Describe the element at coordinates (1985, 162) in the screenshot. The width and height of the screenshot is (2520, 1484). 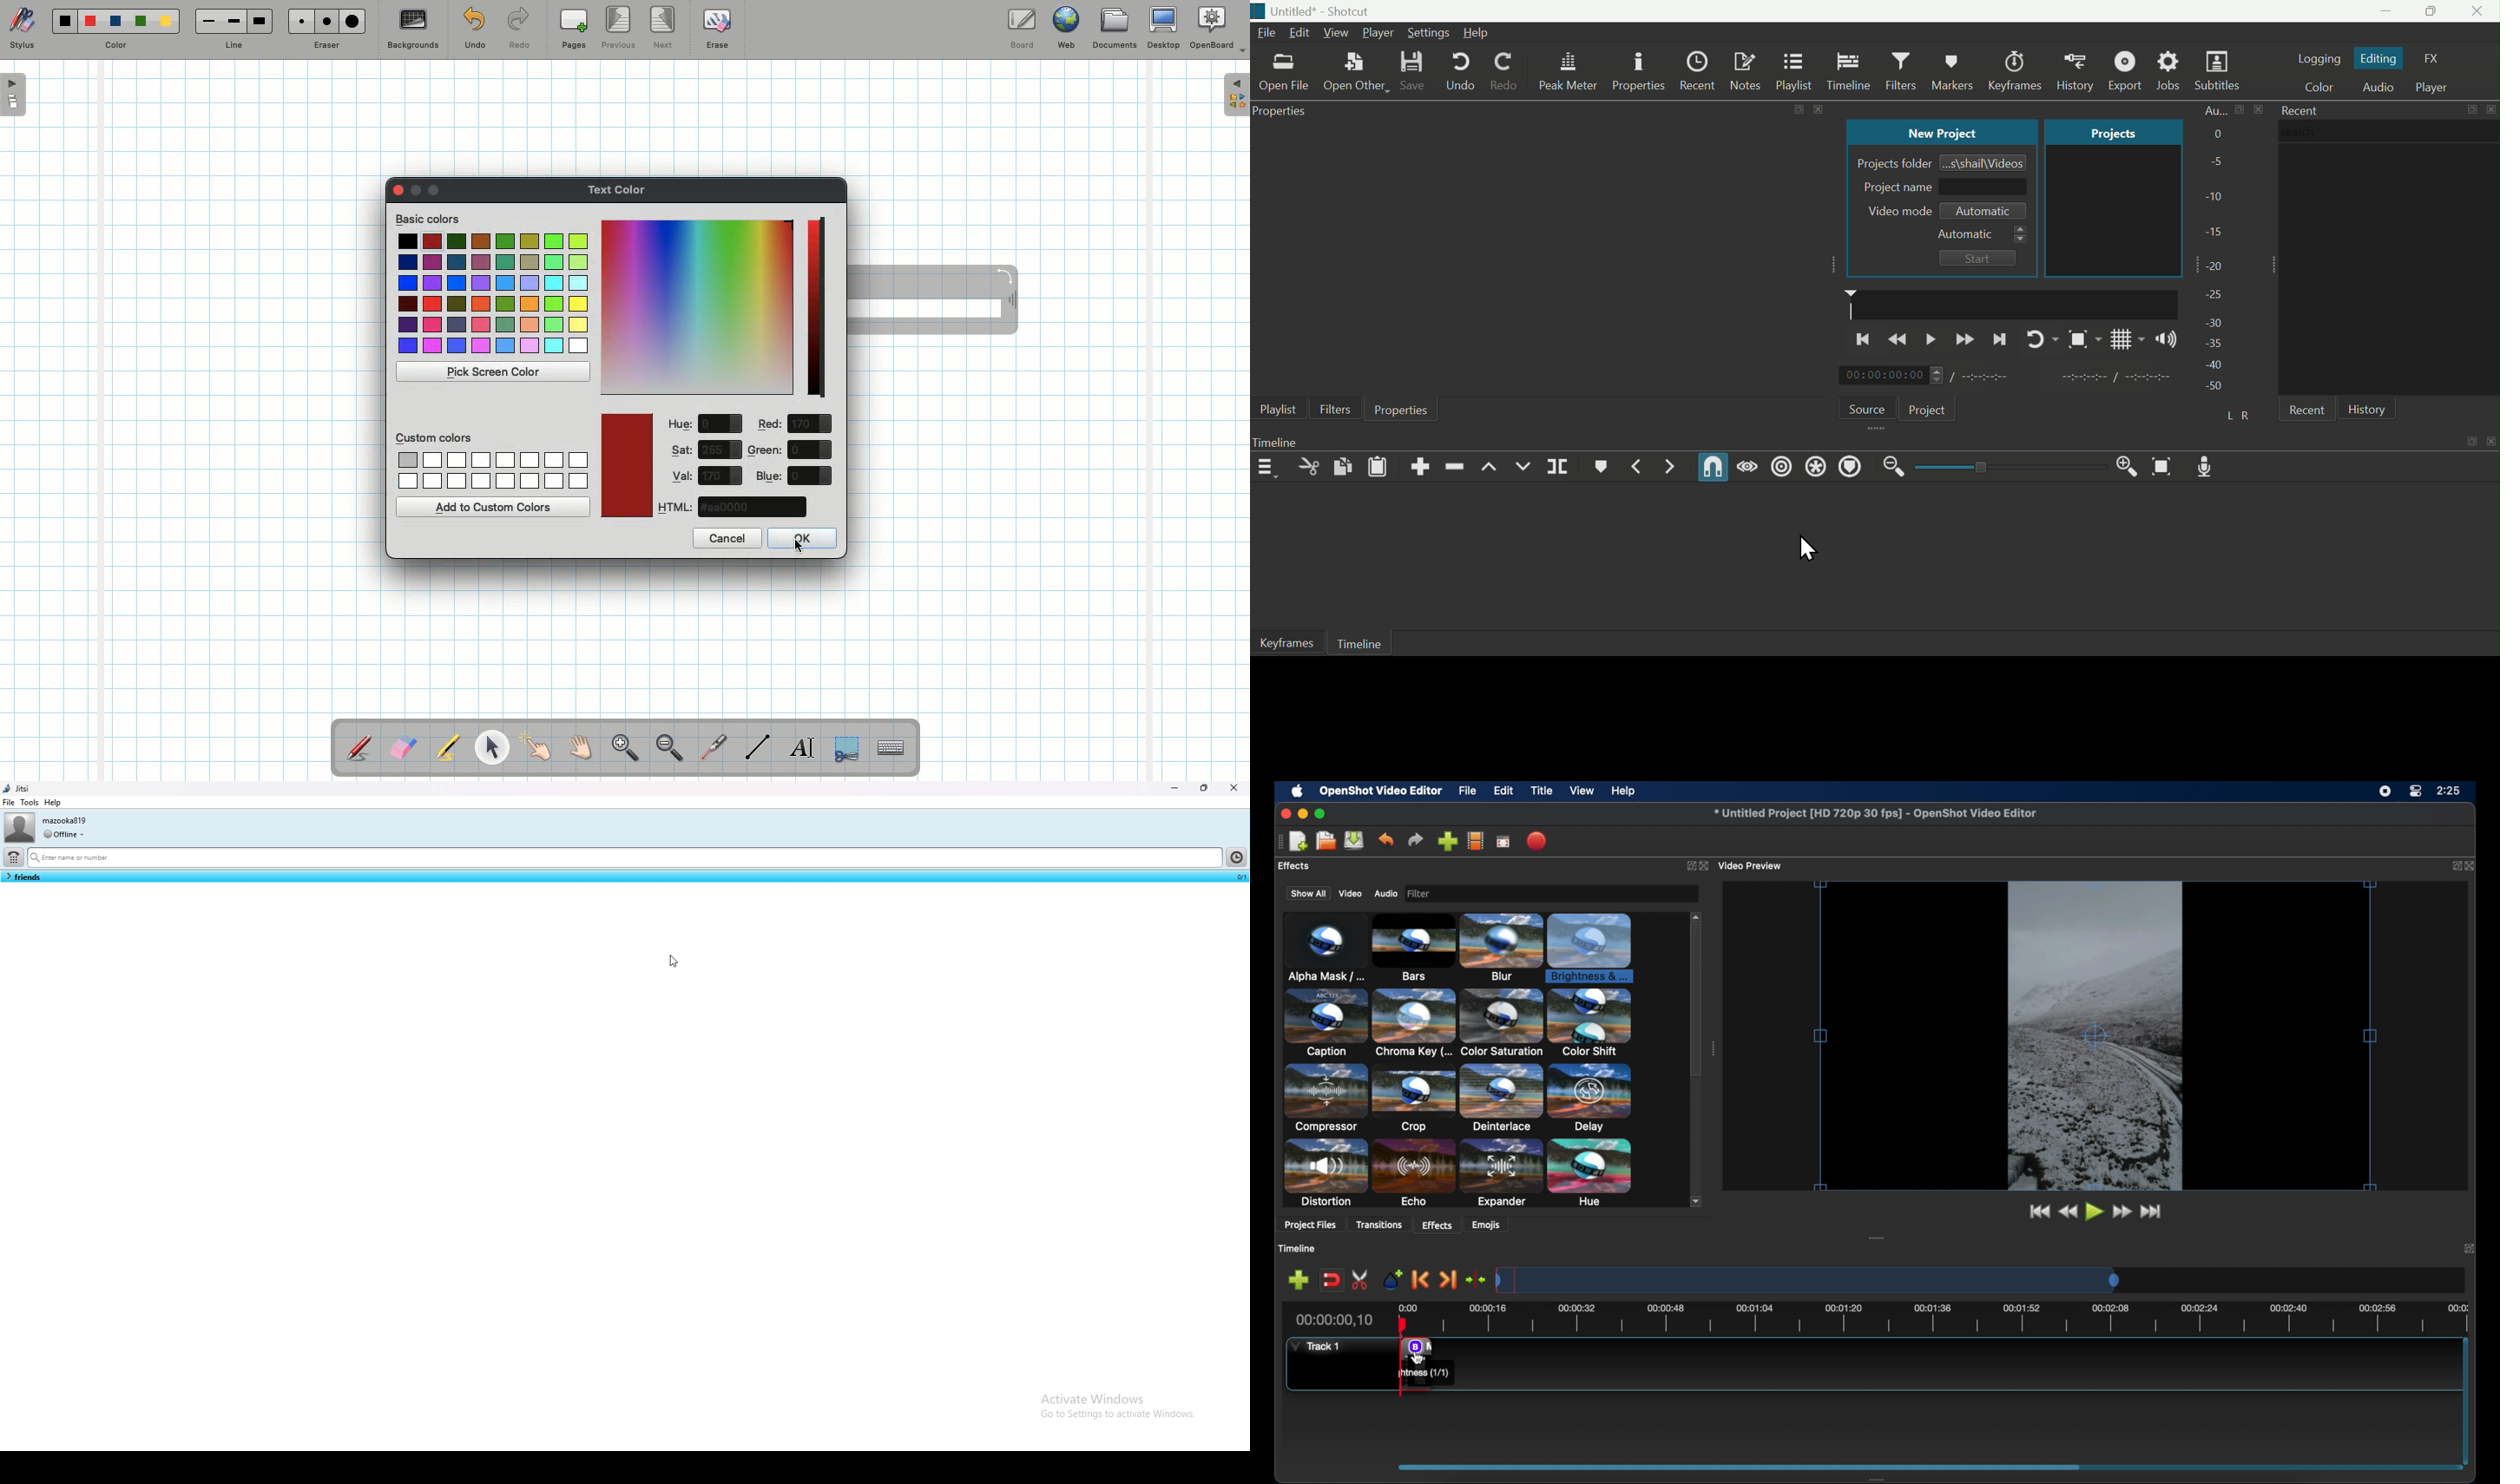
I see `...s\shail\Videos` at that location.